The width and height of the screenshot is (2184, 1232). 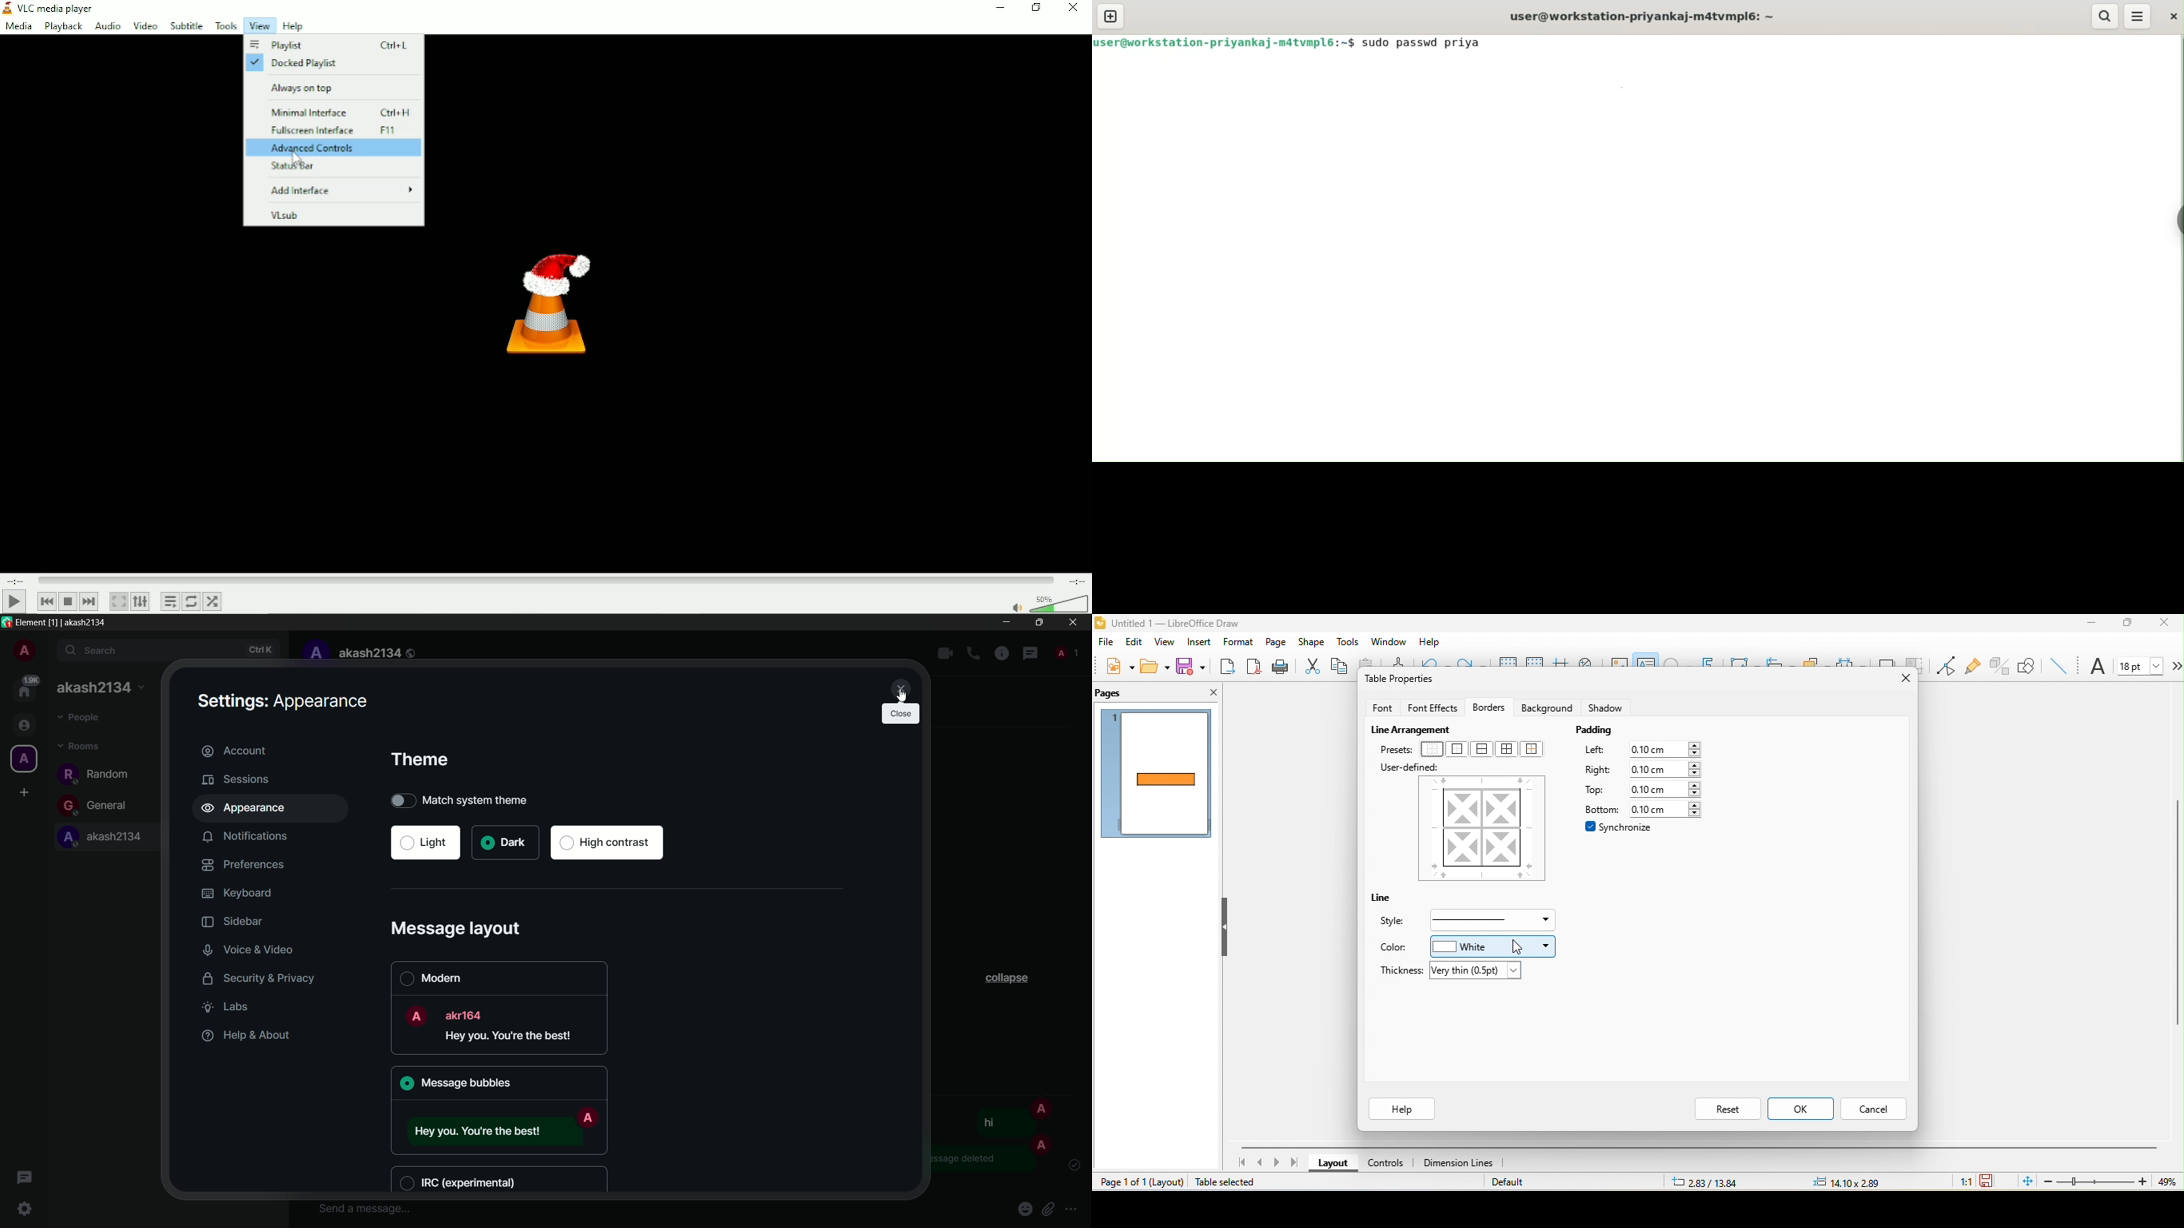 What do you see at coordinates (1228, 1183) in the screenshot?
I see `table selected` at bounding box center [1228, 1183].